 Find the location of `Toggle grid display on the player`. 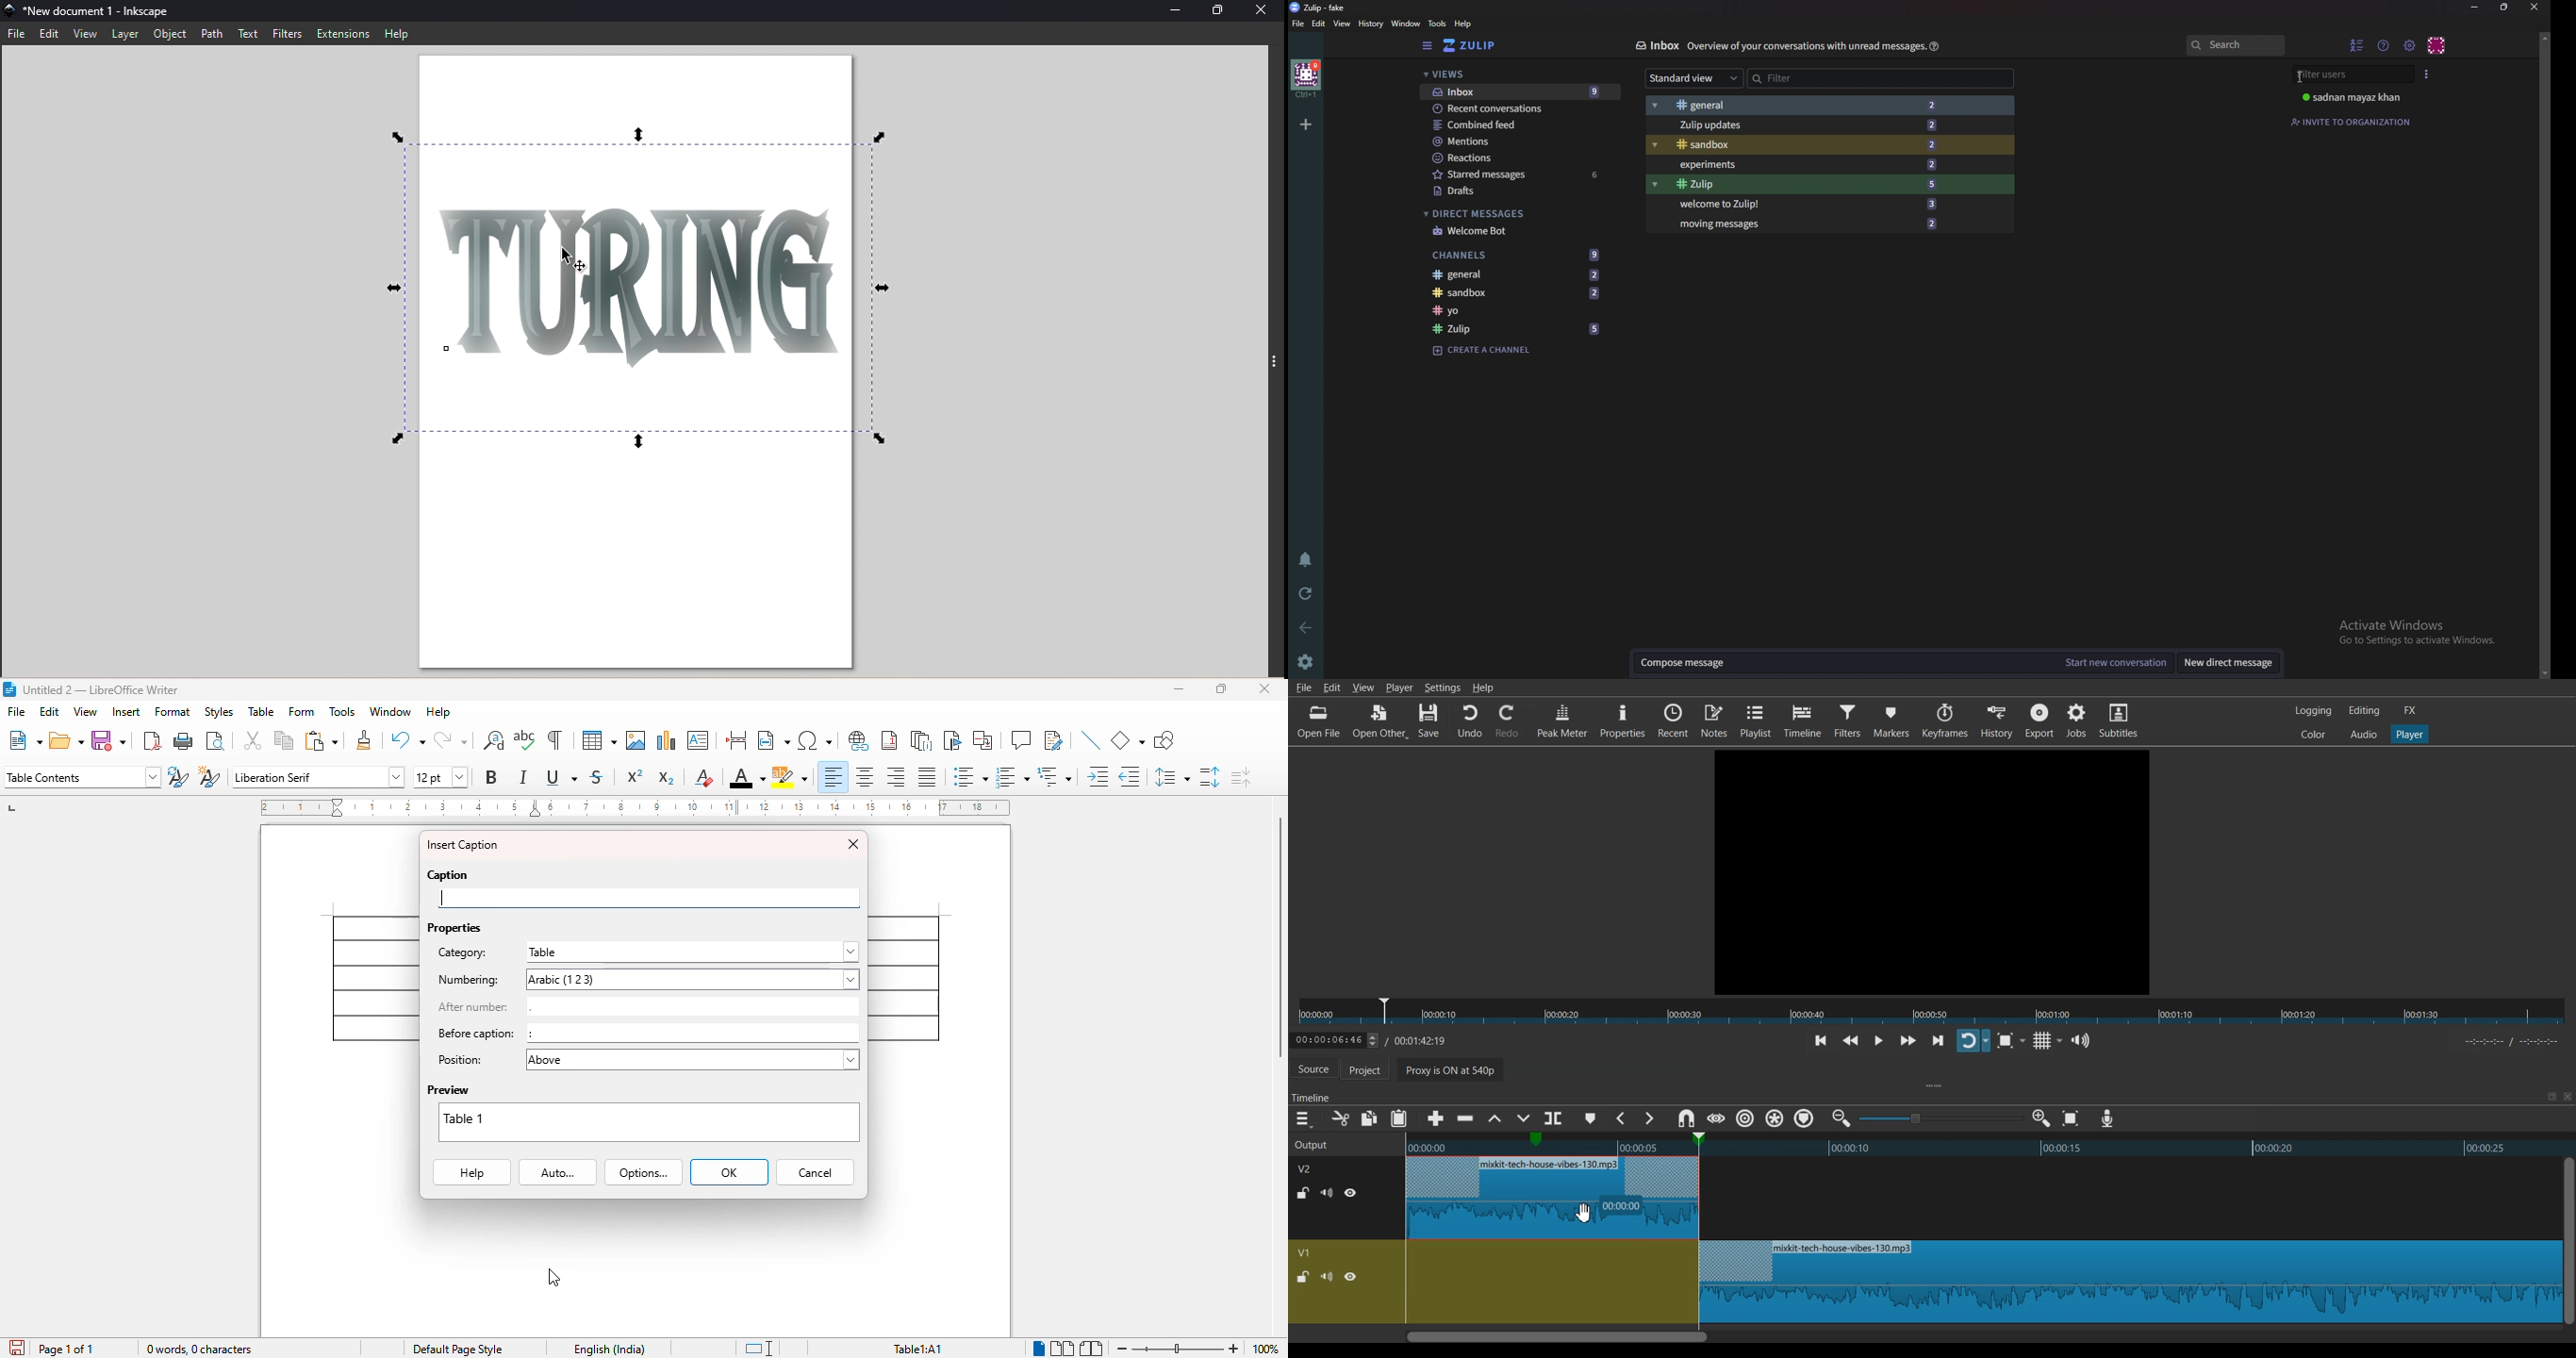

Toggle grid display on the player is located at coordinates (2045, 1041).